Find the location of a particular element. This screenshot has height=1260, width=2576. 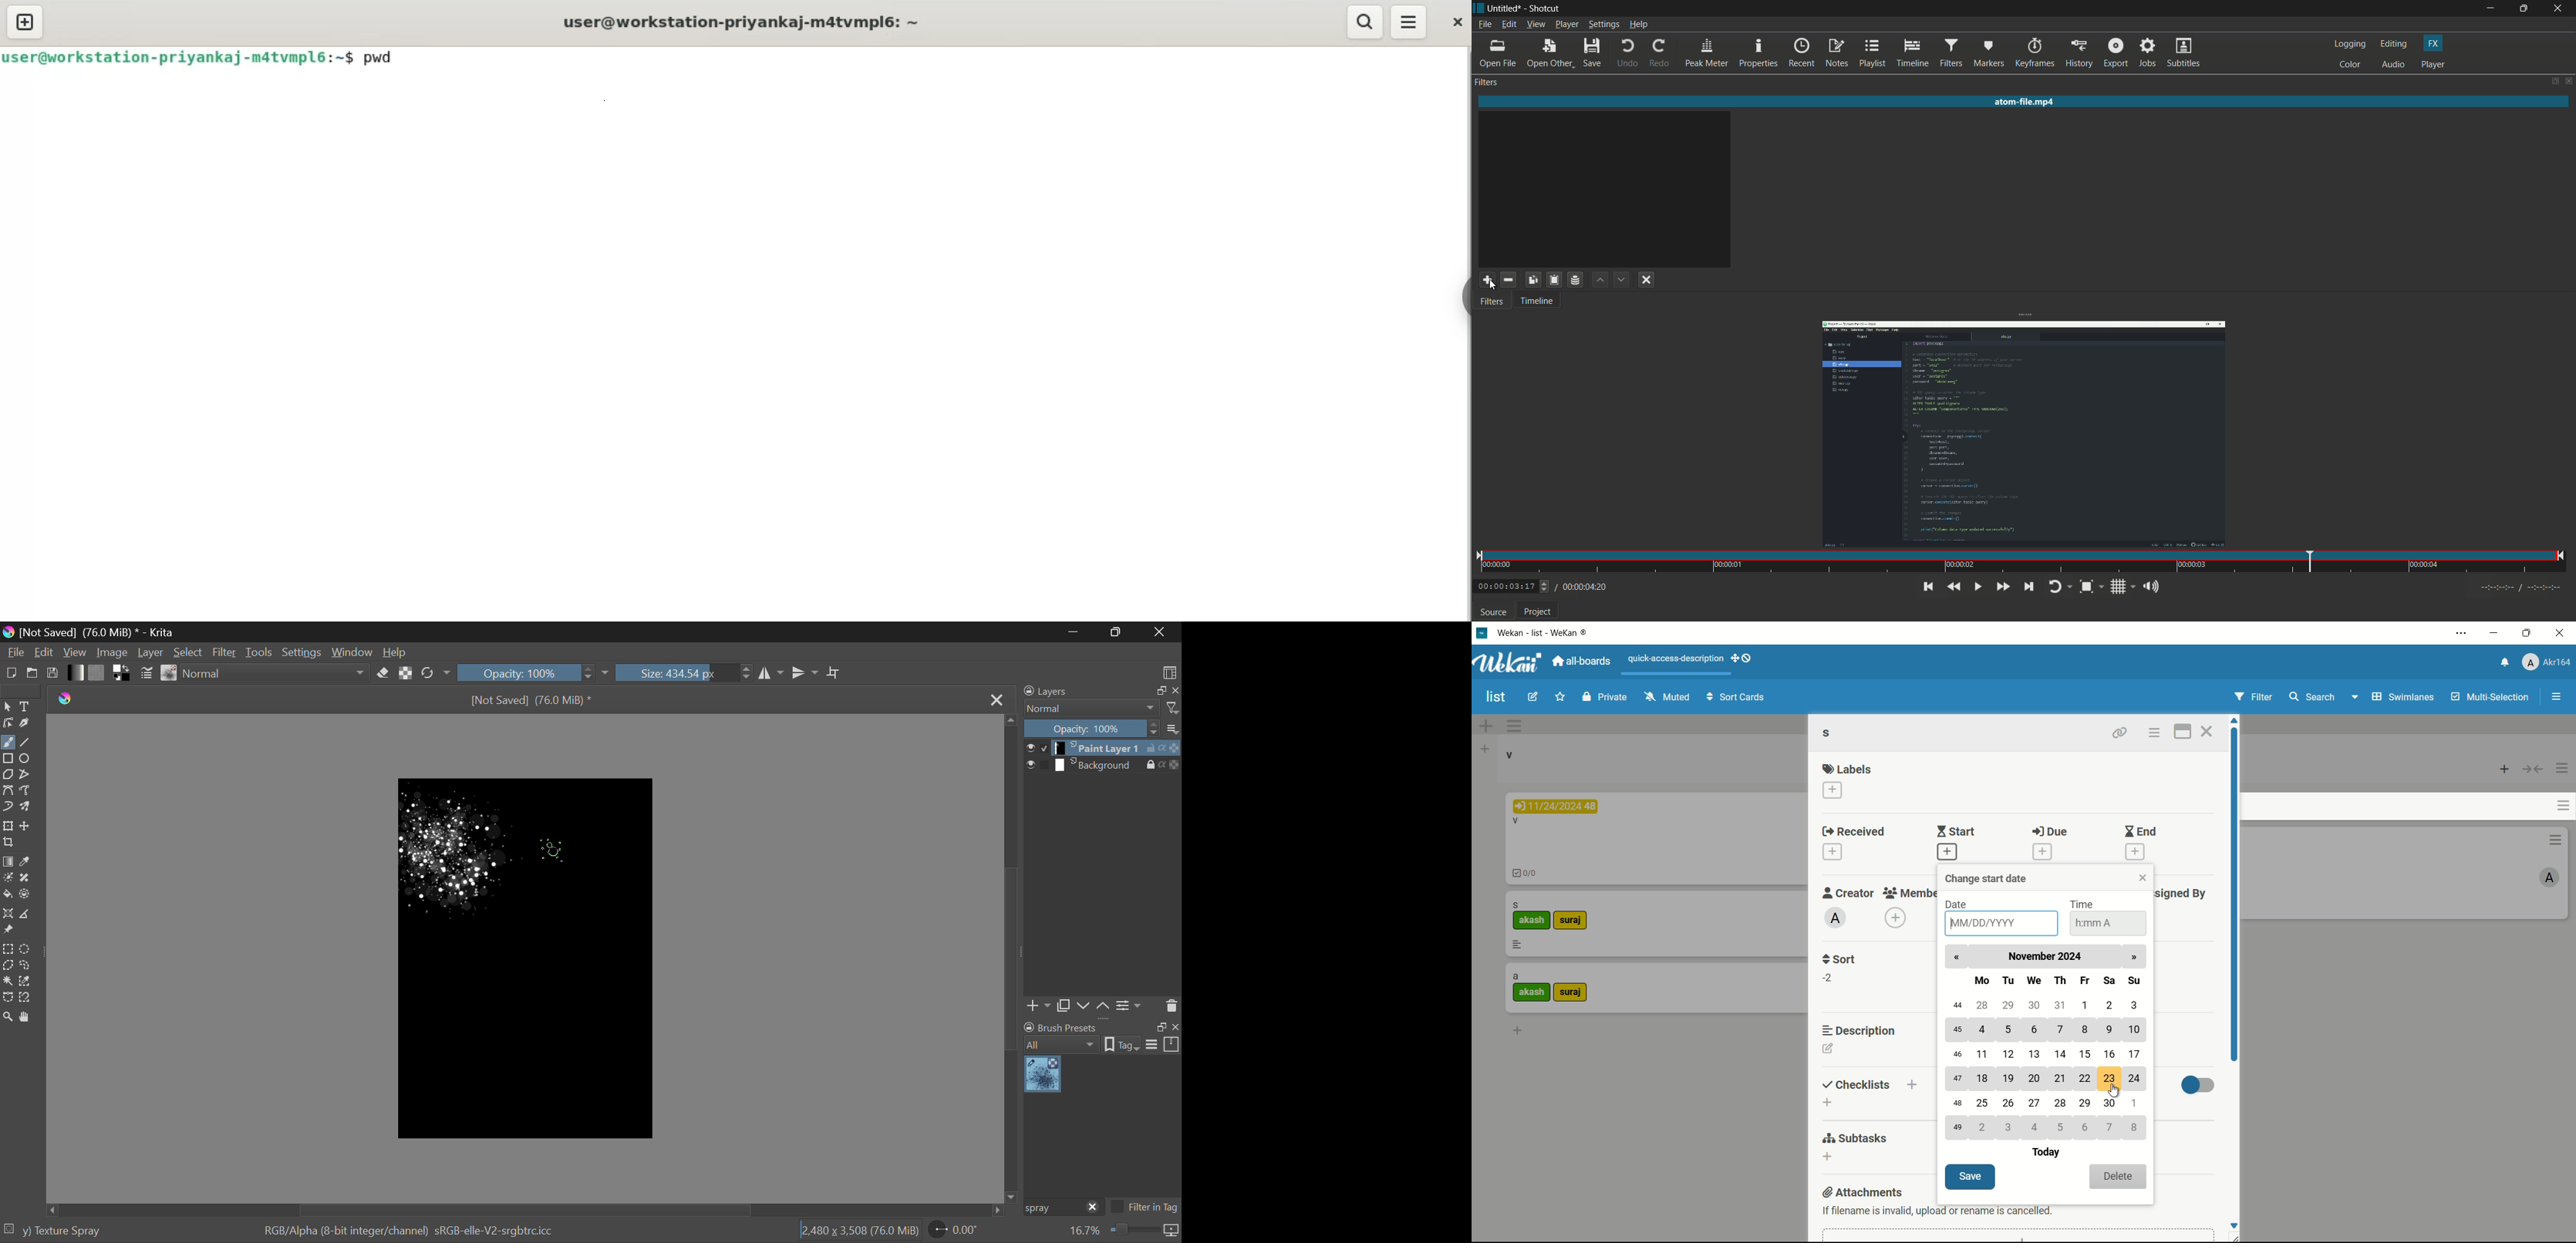

end is located at coordinates (2139, 832).